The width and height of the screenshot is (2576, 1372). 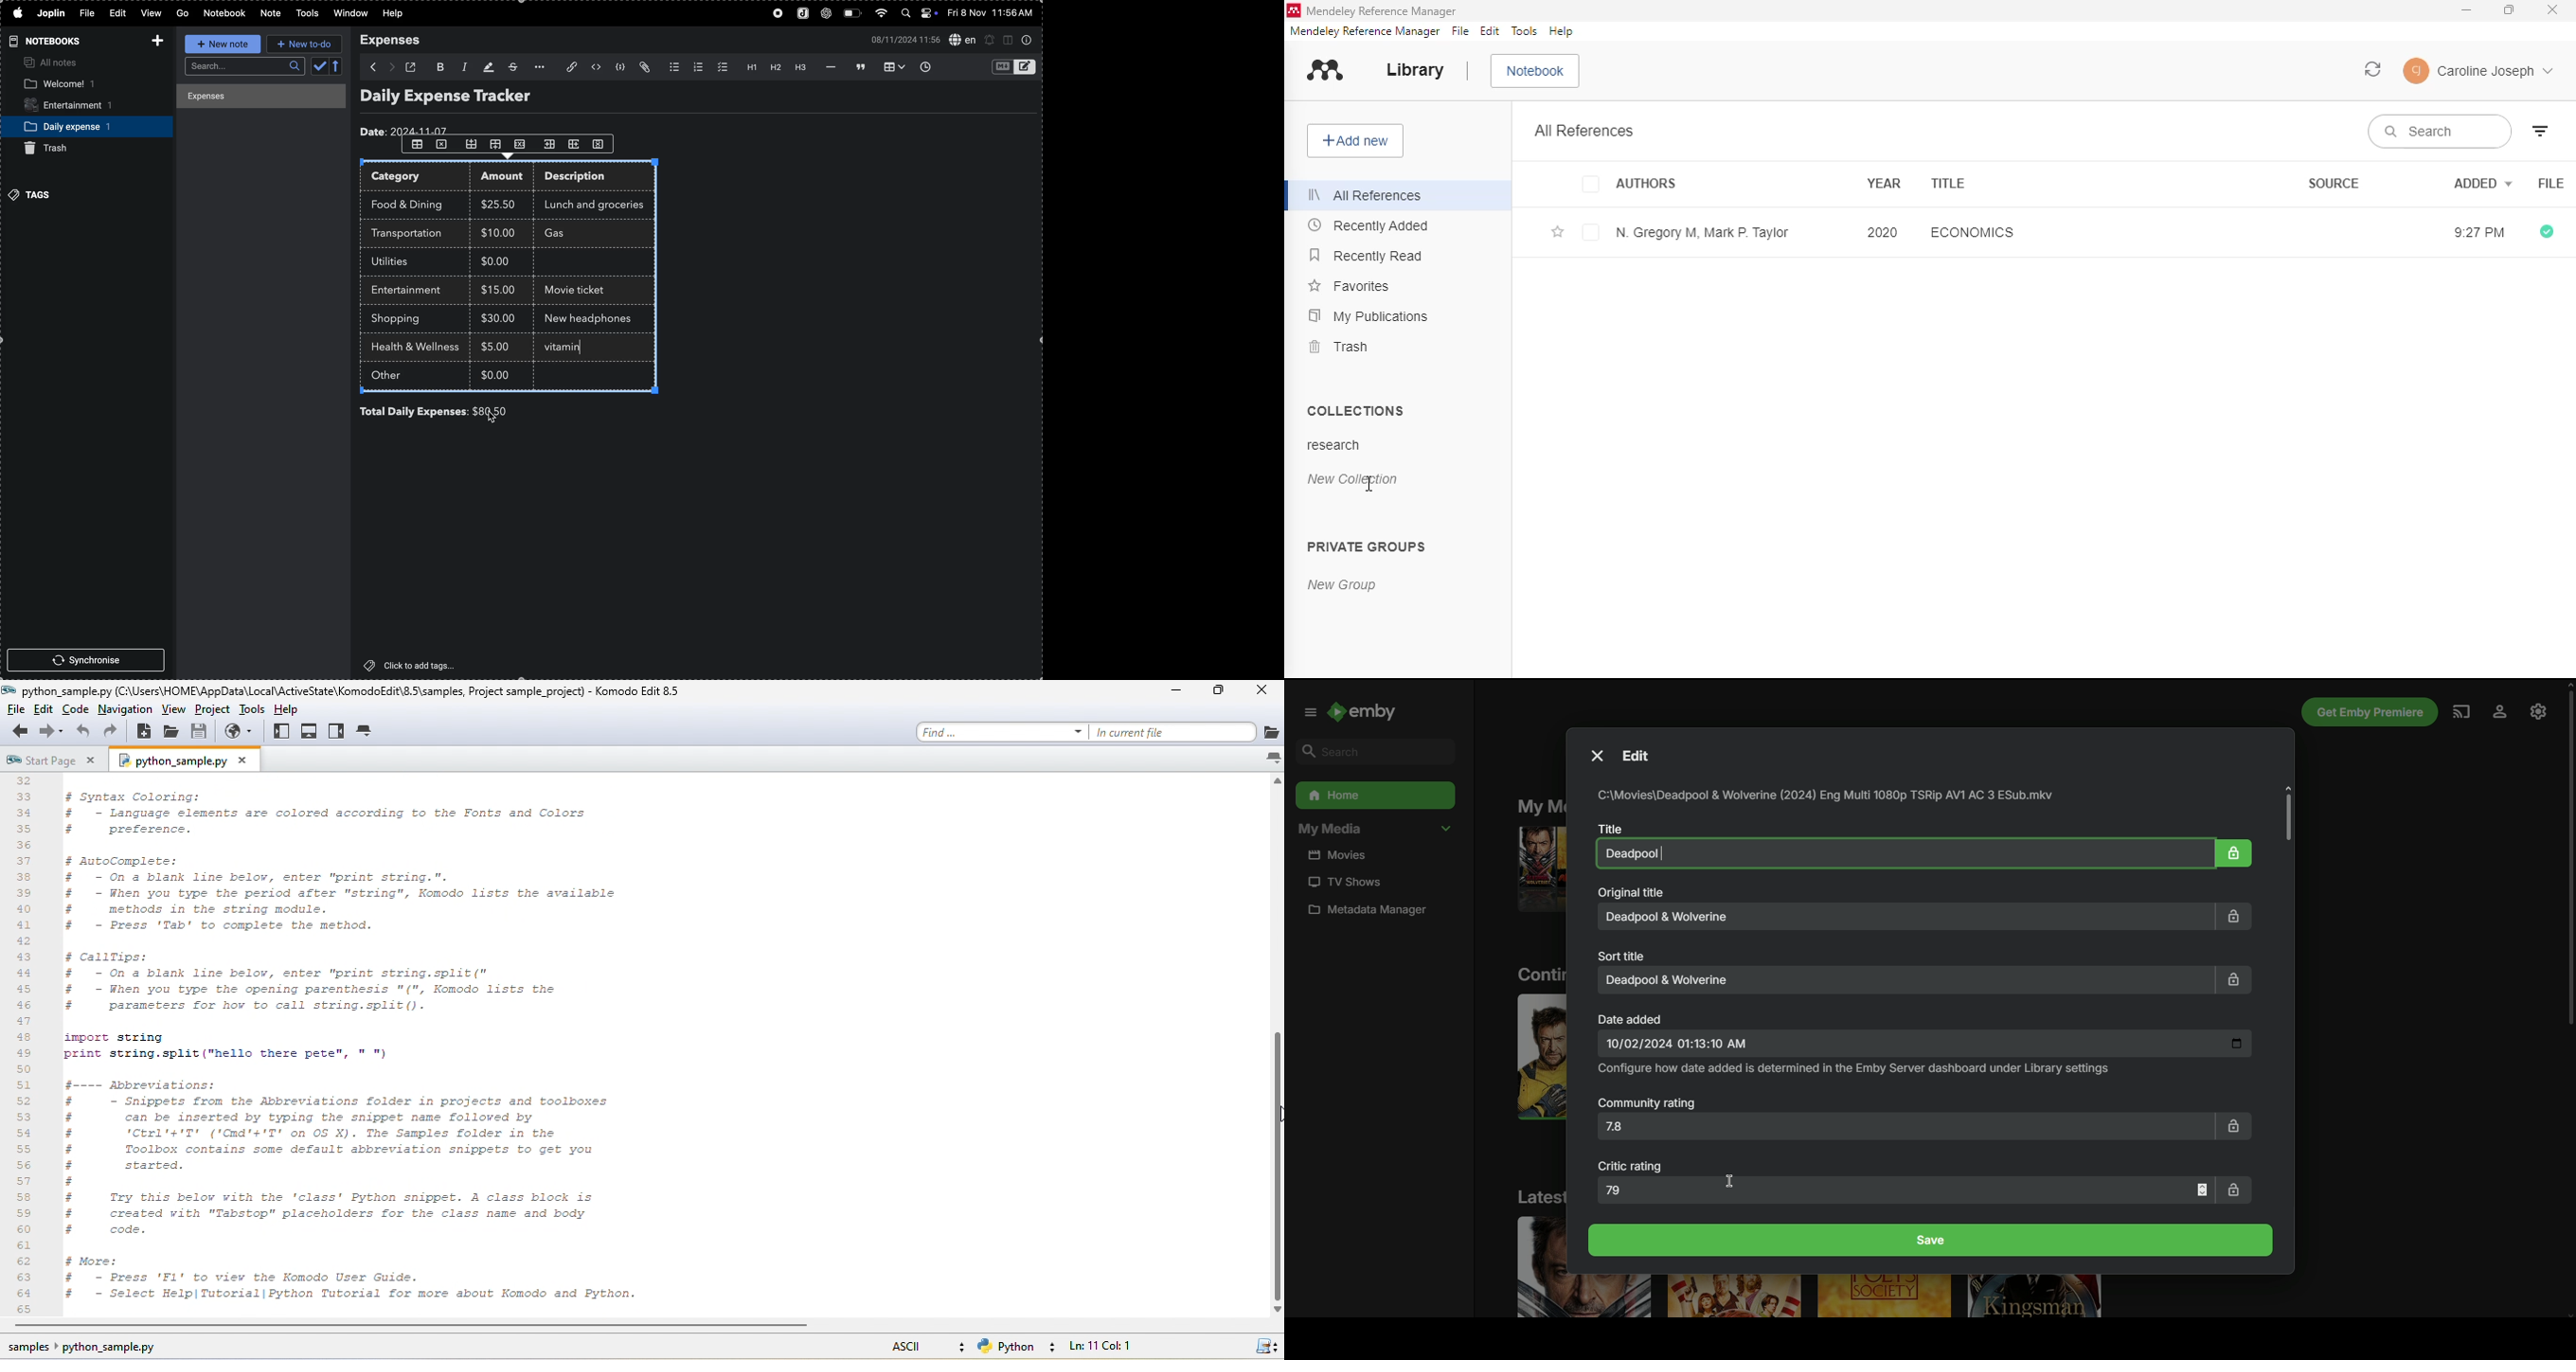 I want to click on title, so click(x=1949, y=183).